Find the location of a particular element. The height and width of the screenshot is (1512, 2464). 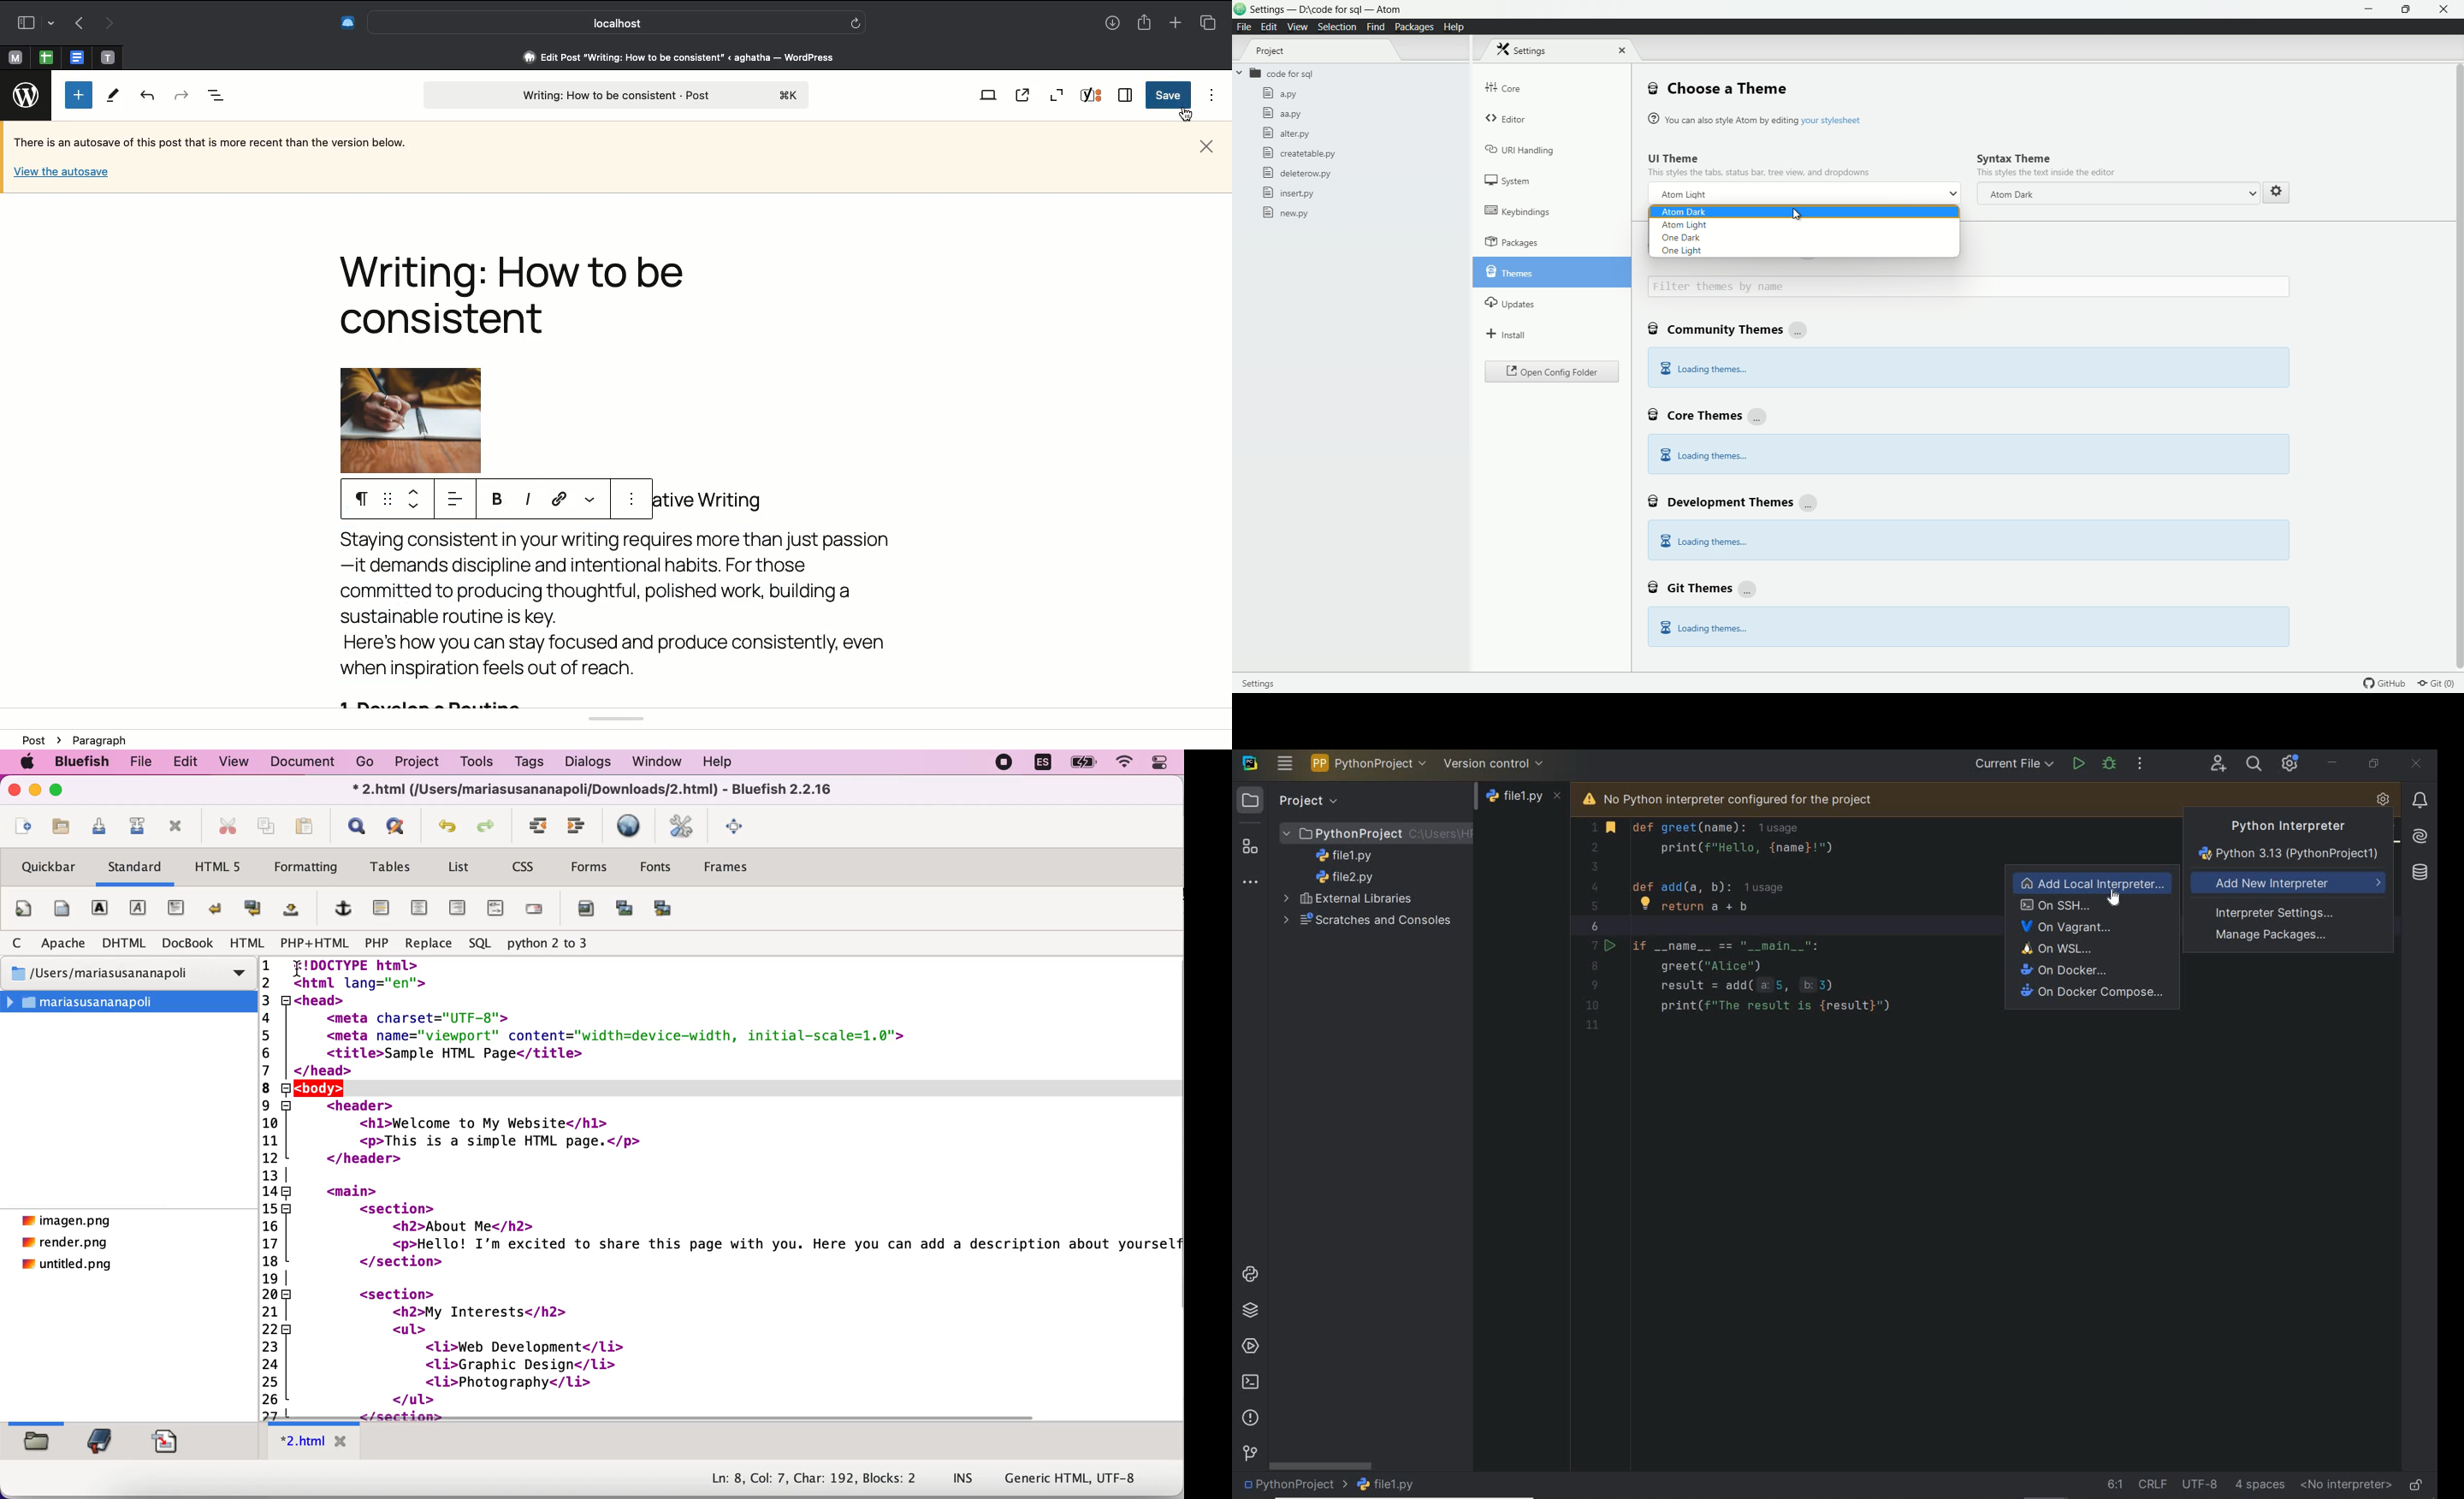

add image is located at coordinates (587, 913).